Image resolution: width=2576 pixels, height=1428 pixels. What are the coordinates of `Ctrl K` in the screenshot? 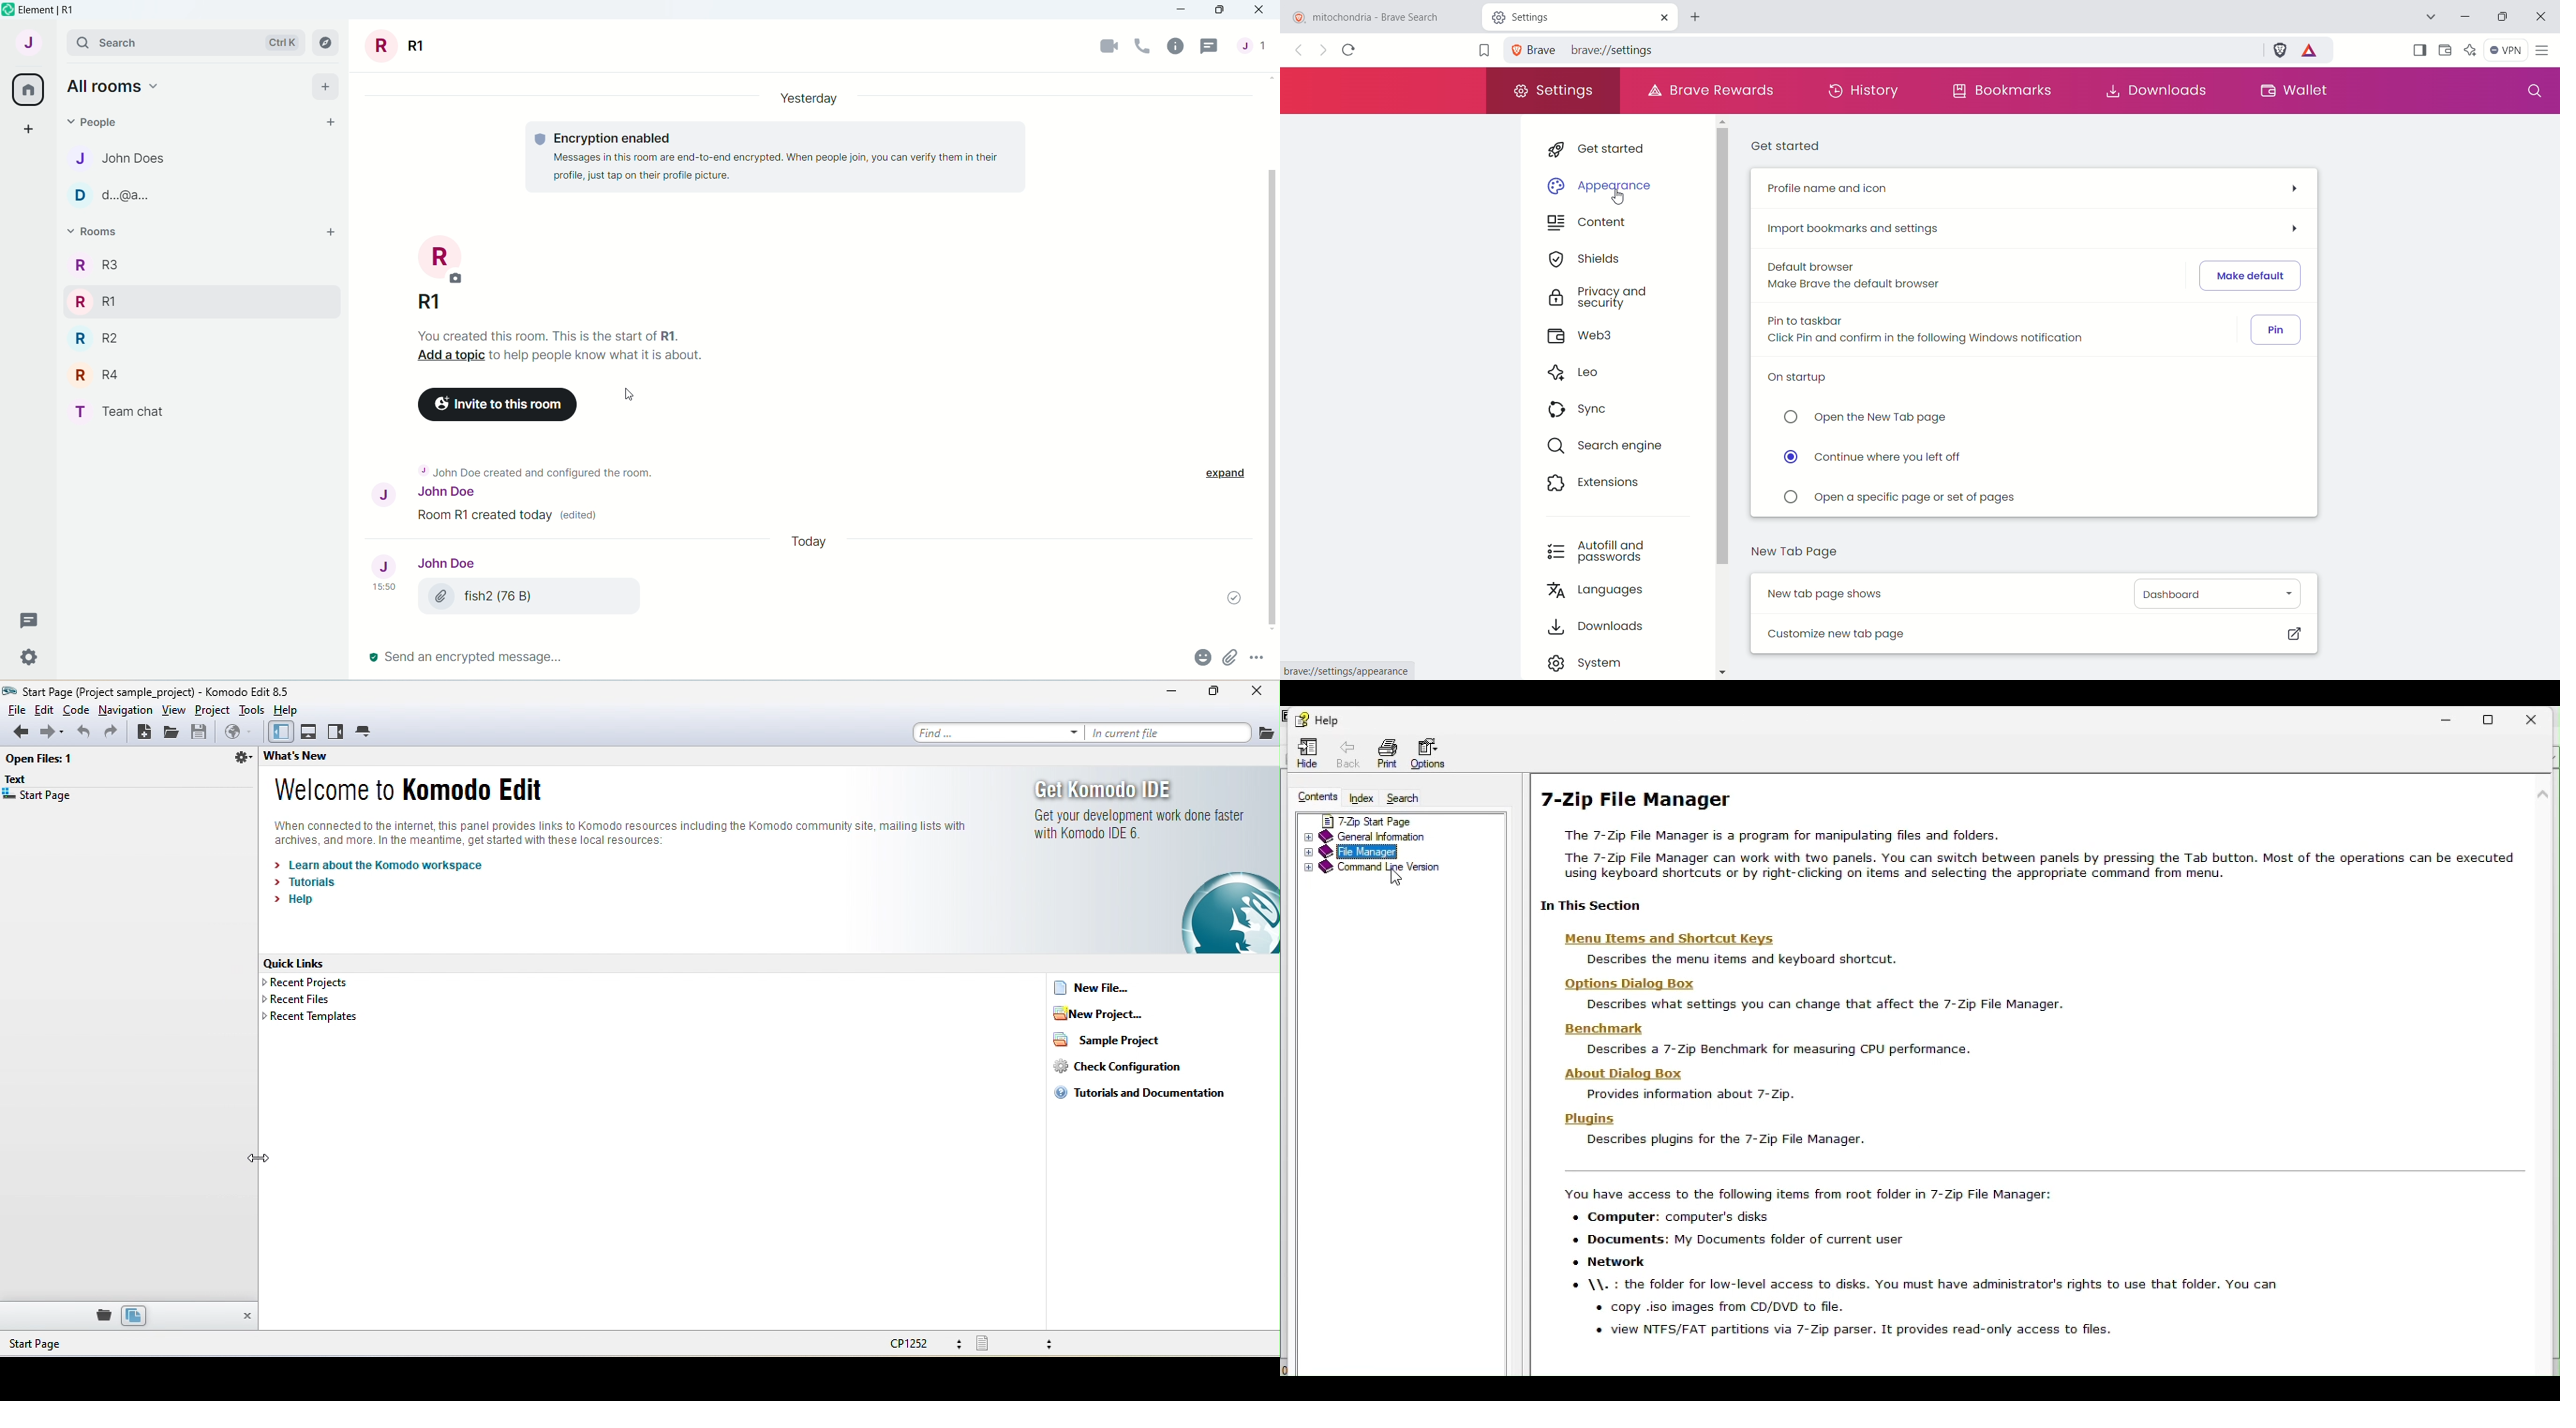 It's located at (275, 42).